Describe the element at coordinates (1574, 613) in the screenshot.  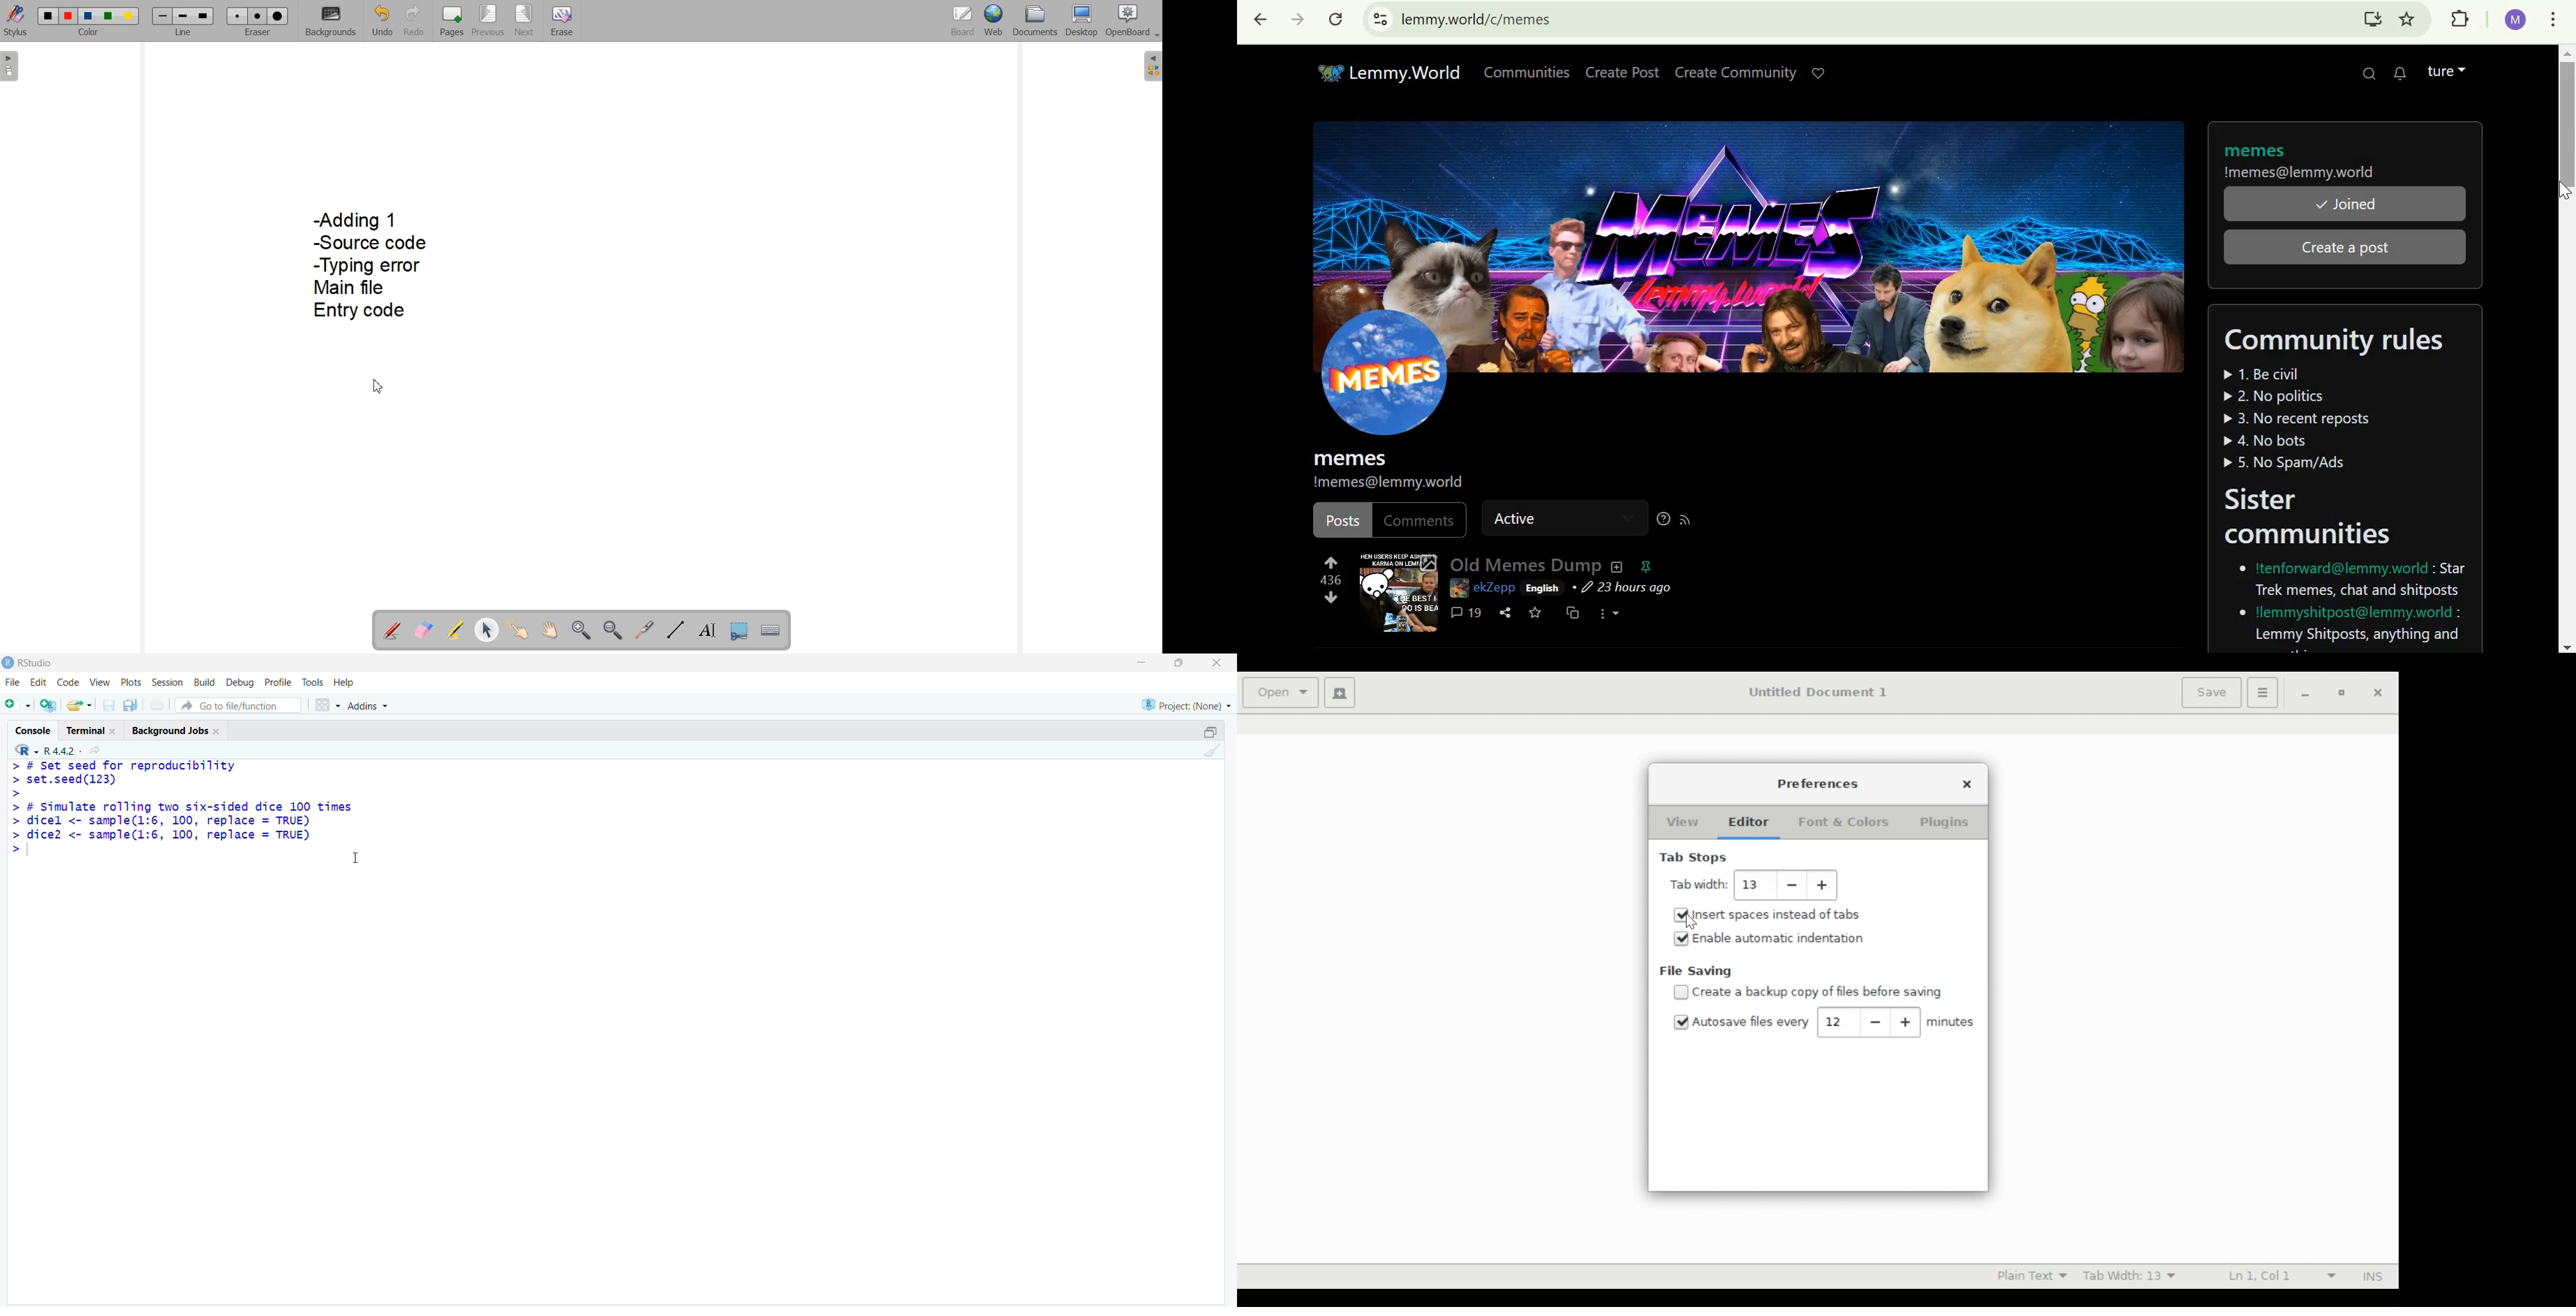
I see `cross-post` at that location.